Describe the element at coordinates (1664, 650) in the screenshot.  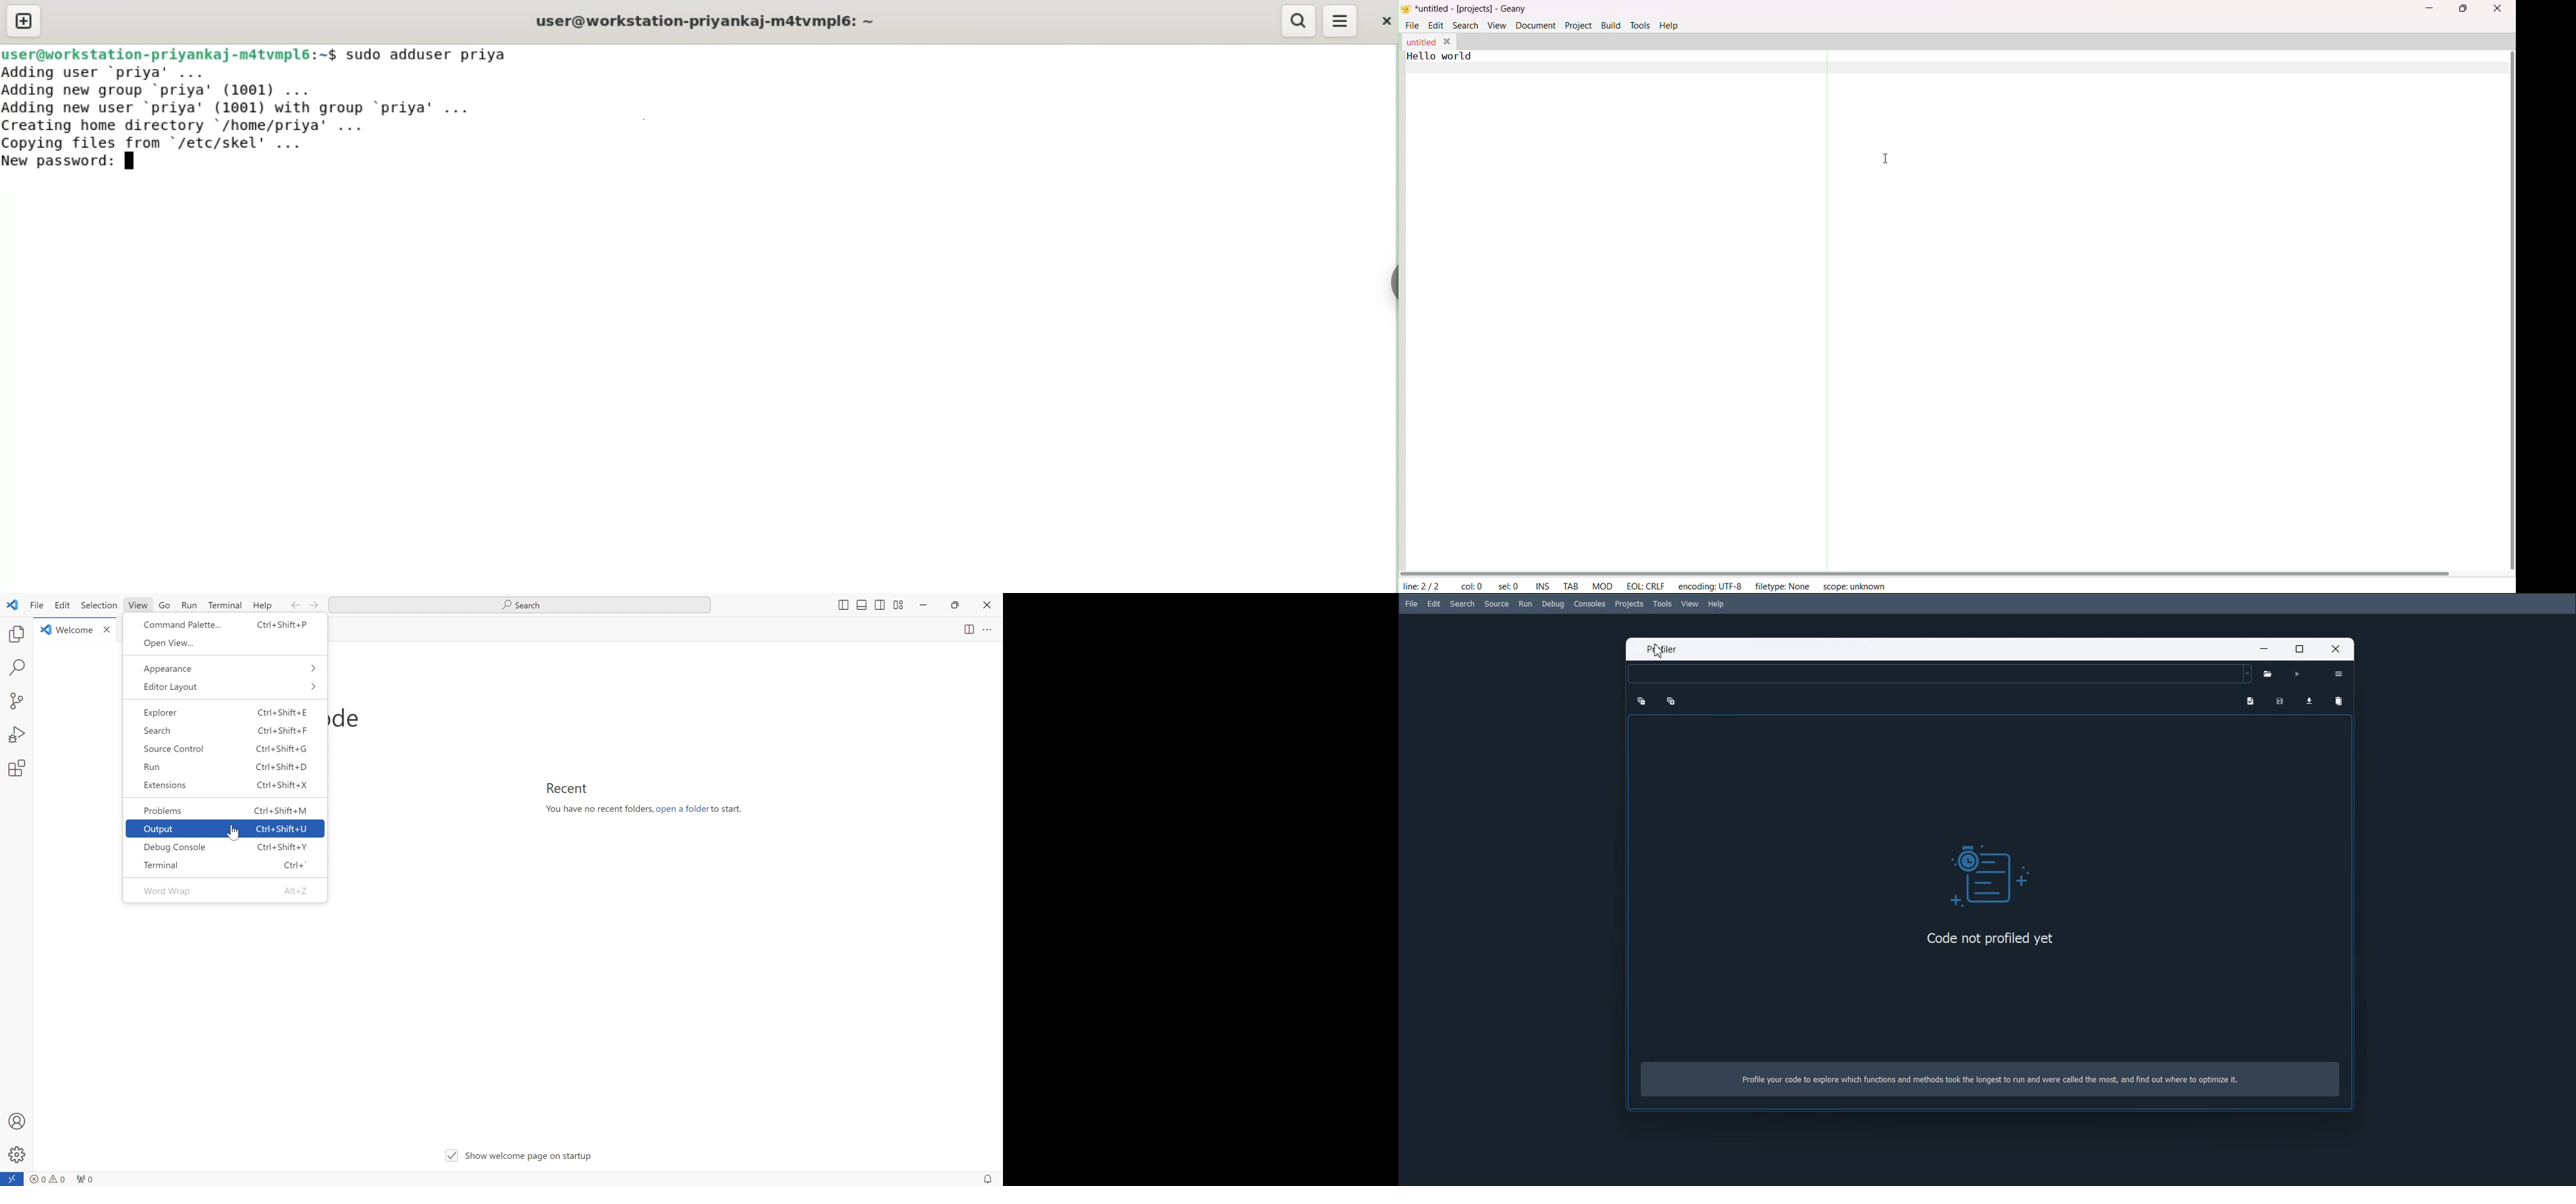
I see `Text` at that location.